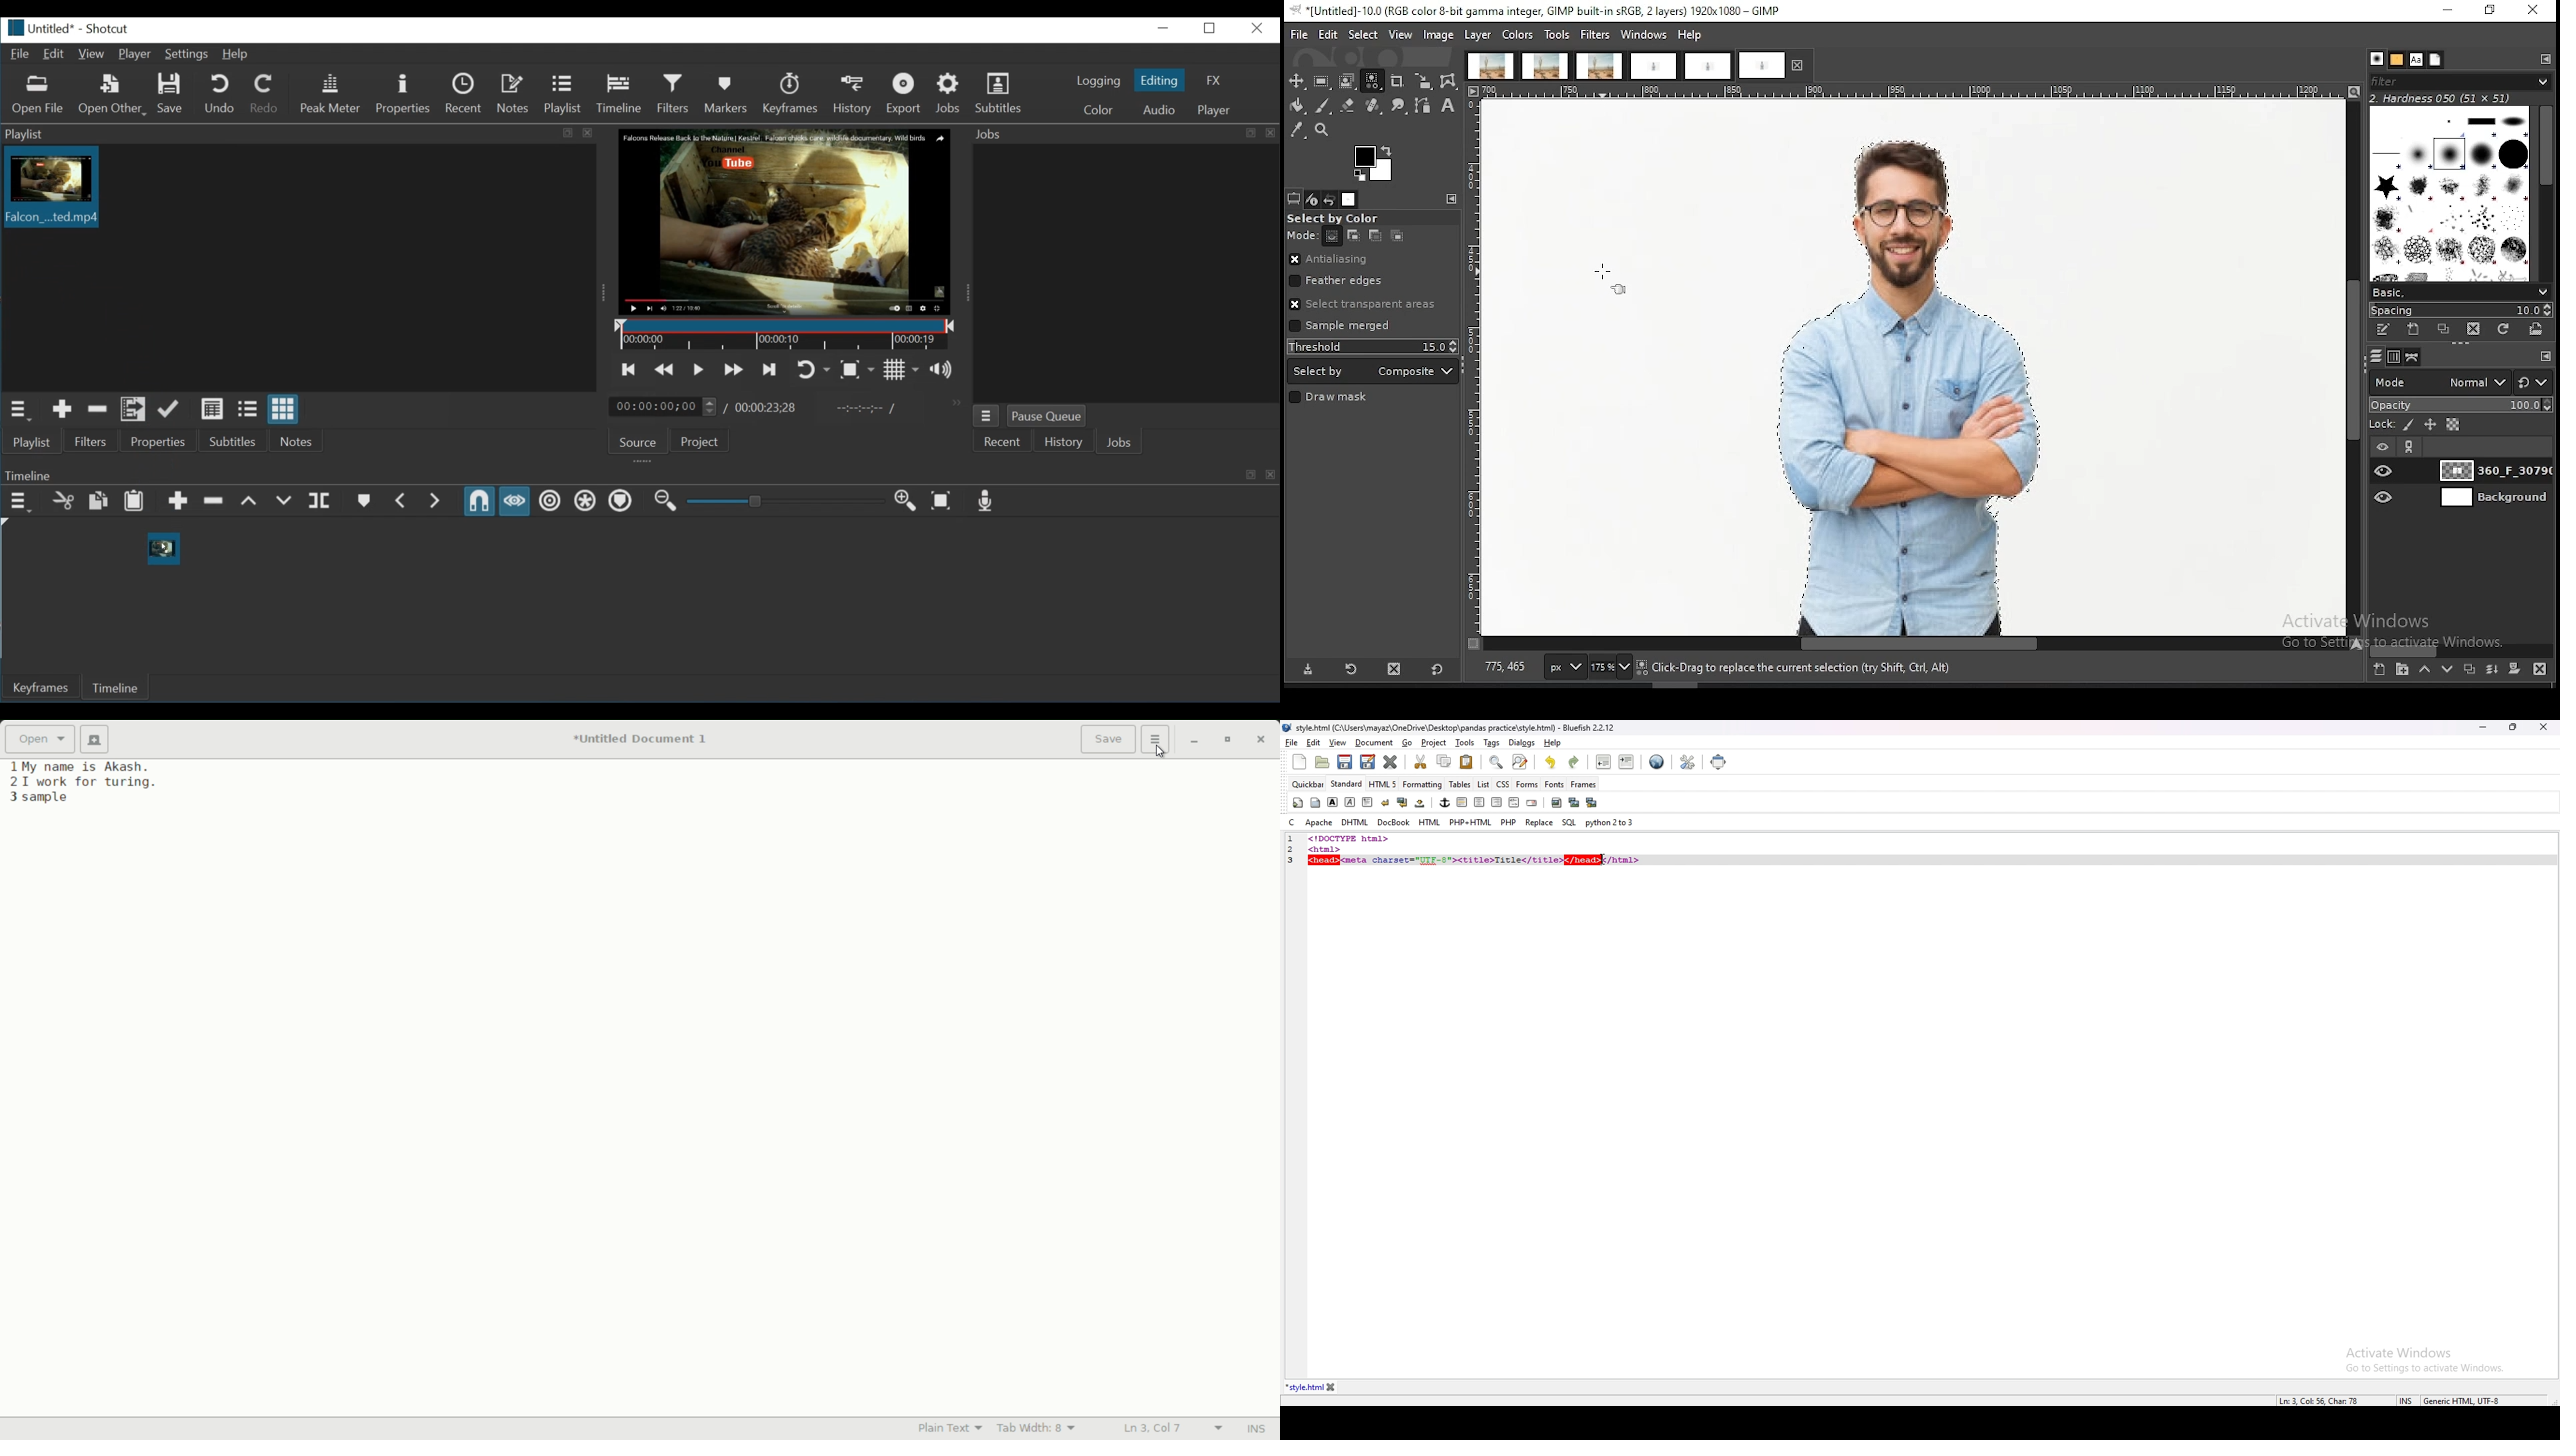  Describe the element at coordinates (1471, 823) in the screenshot. I see `php+html` at that location.